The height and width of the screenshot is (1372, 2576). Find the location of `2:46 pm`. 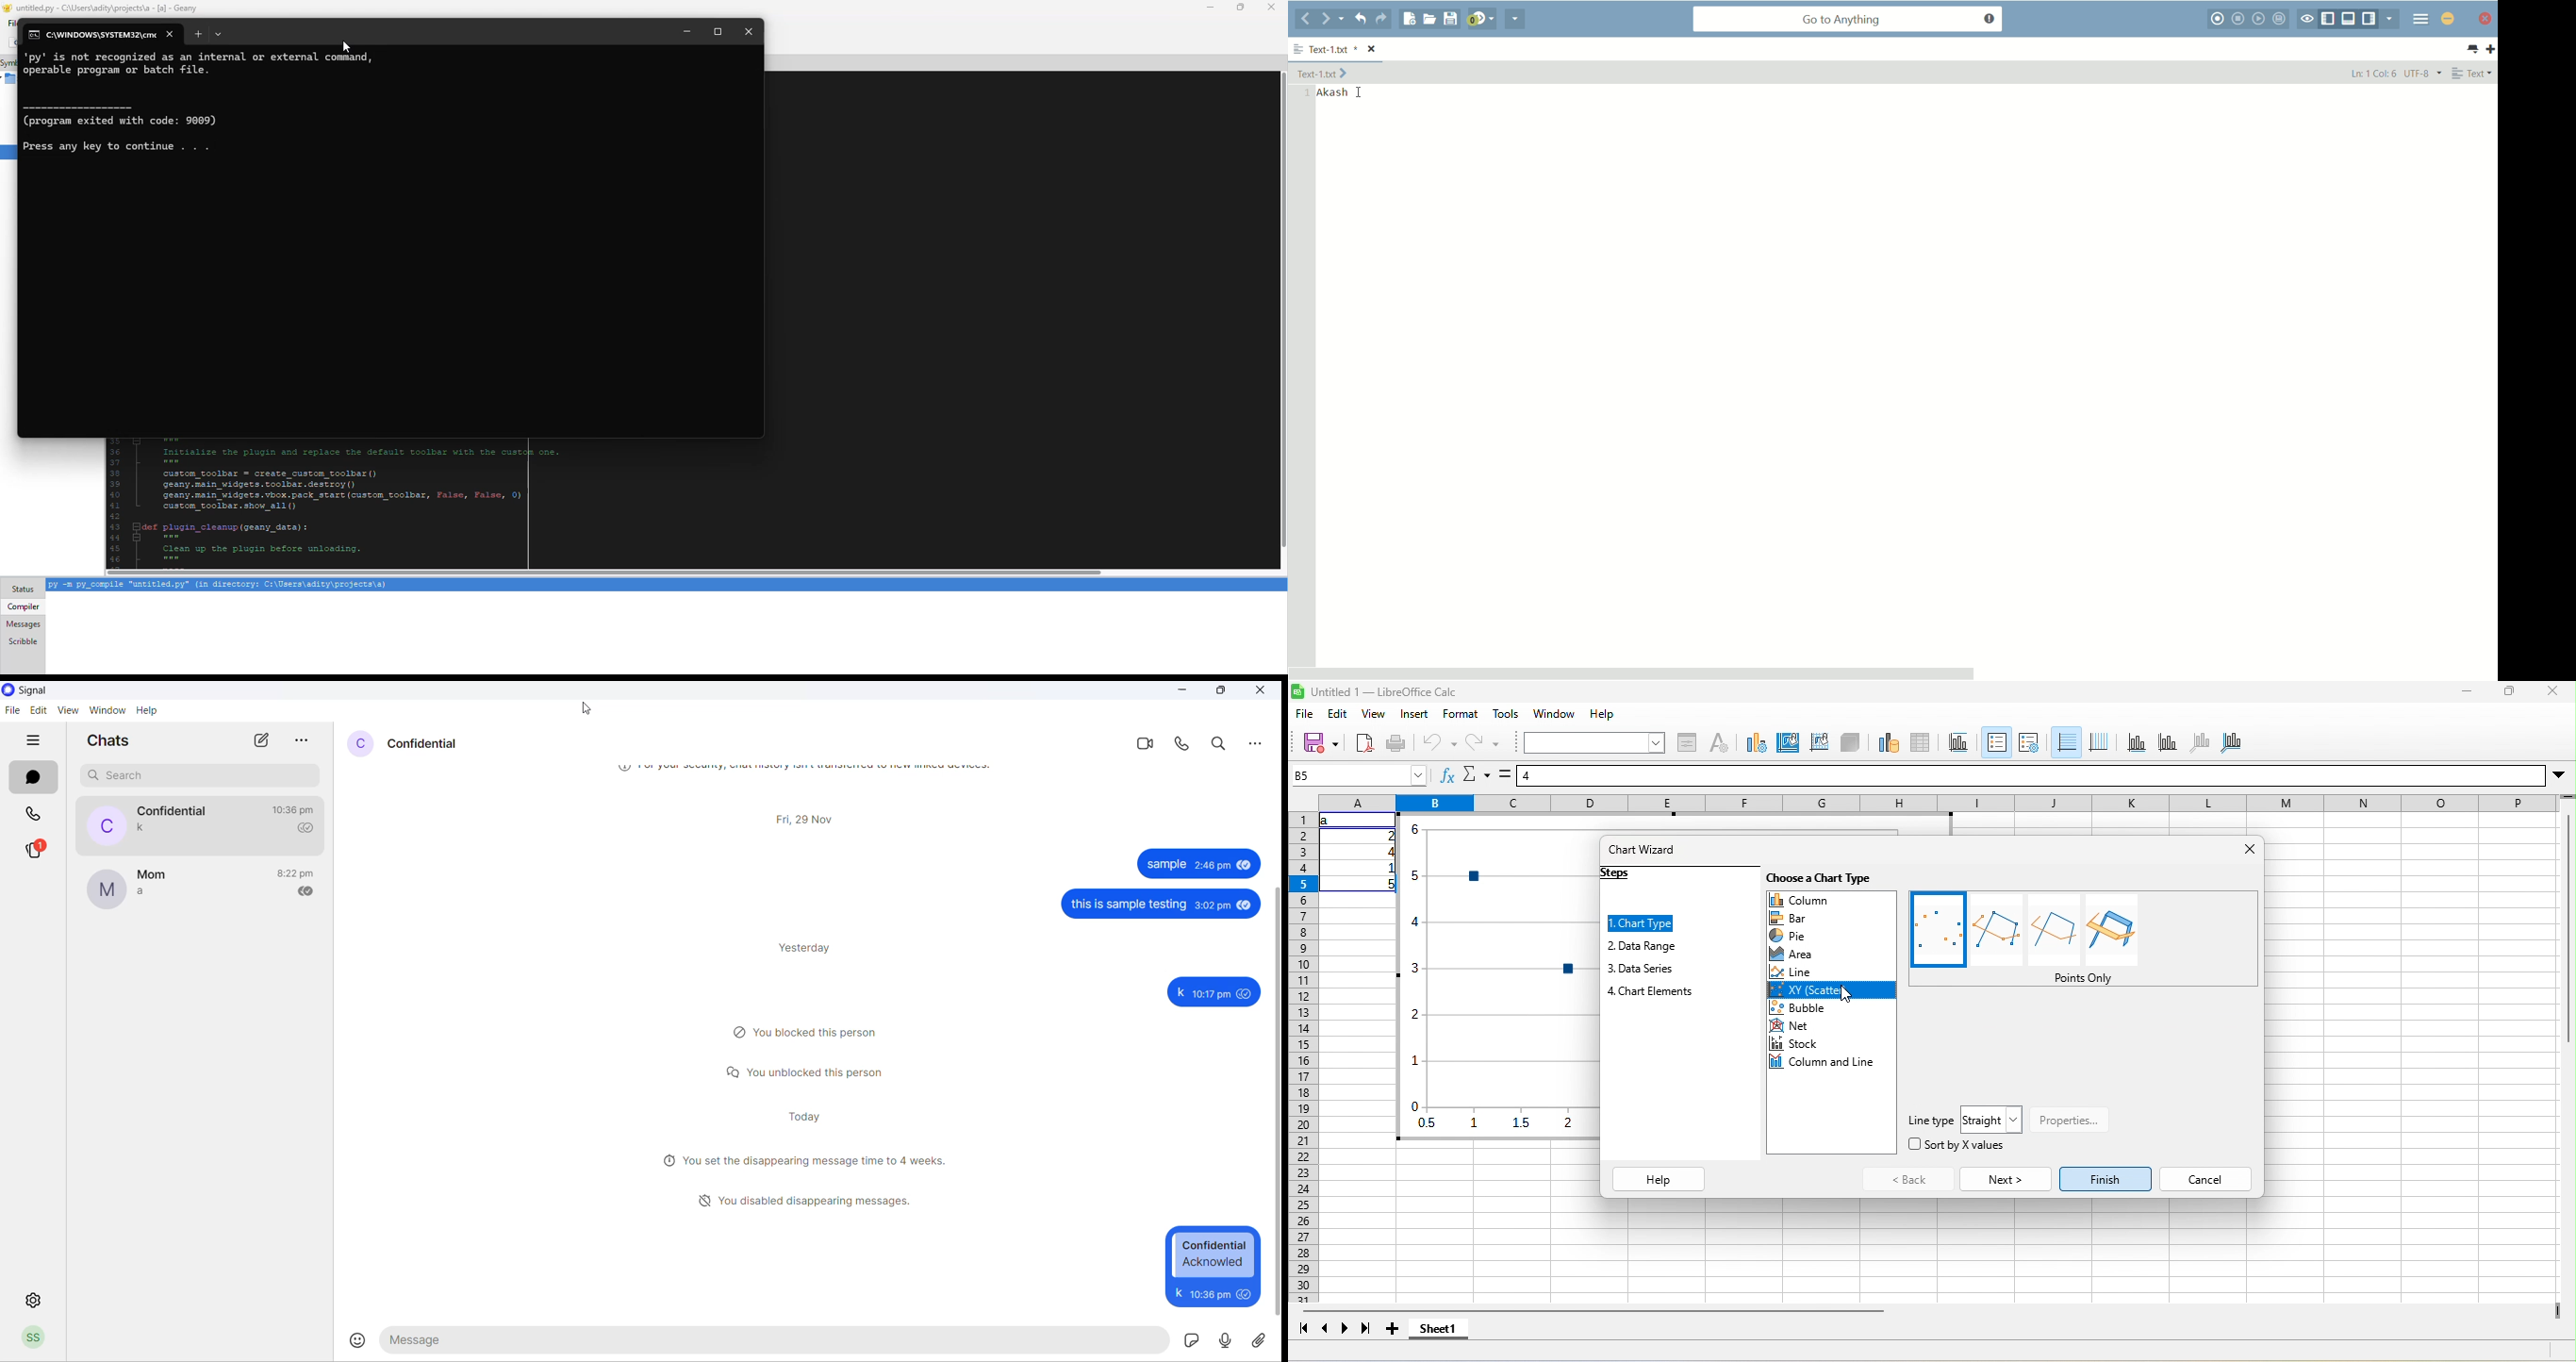

2:46 pm is located at coordinates (1210, 864).